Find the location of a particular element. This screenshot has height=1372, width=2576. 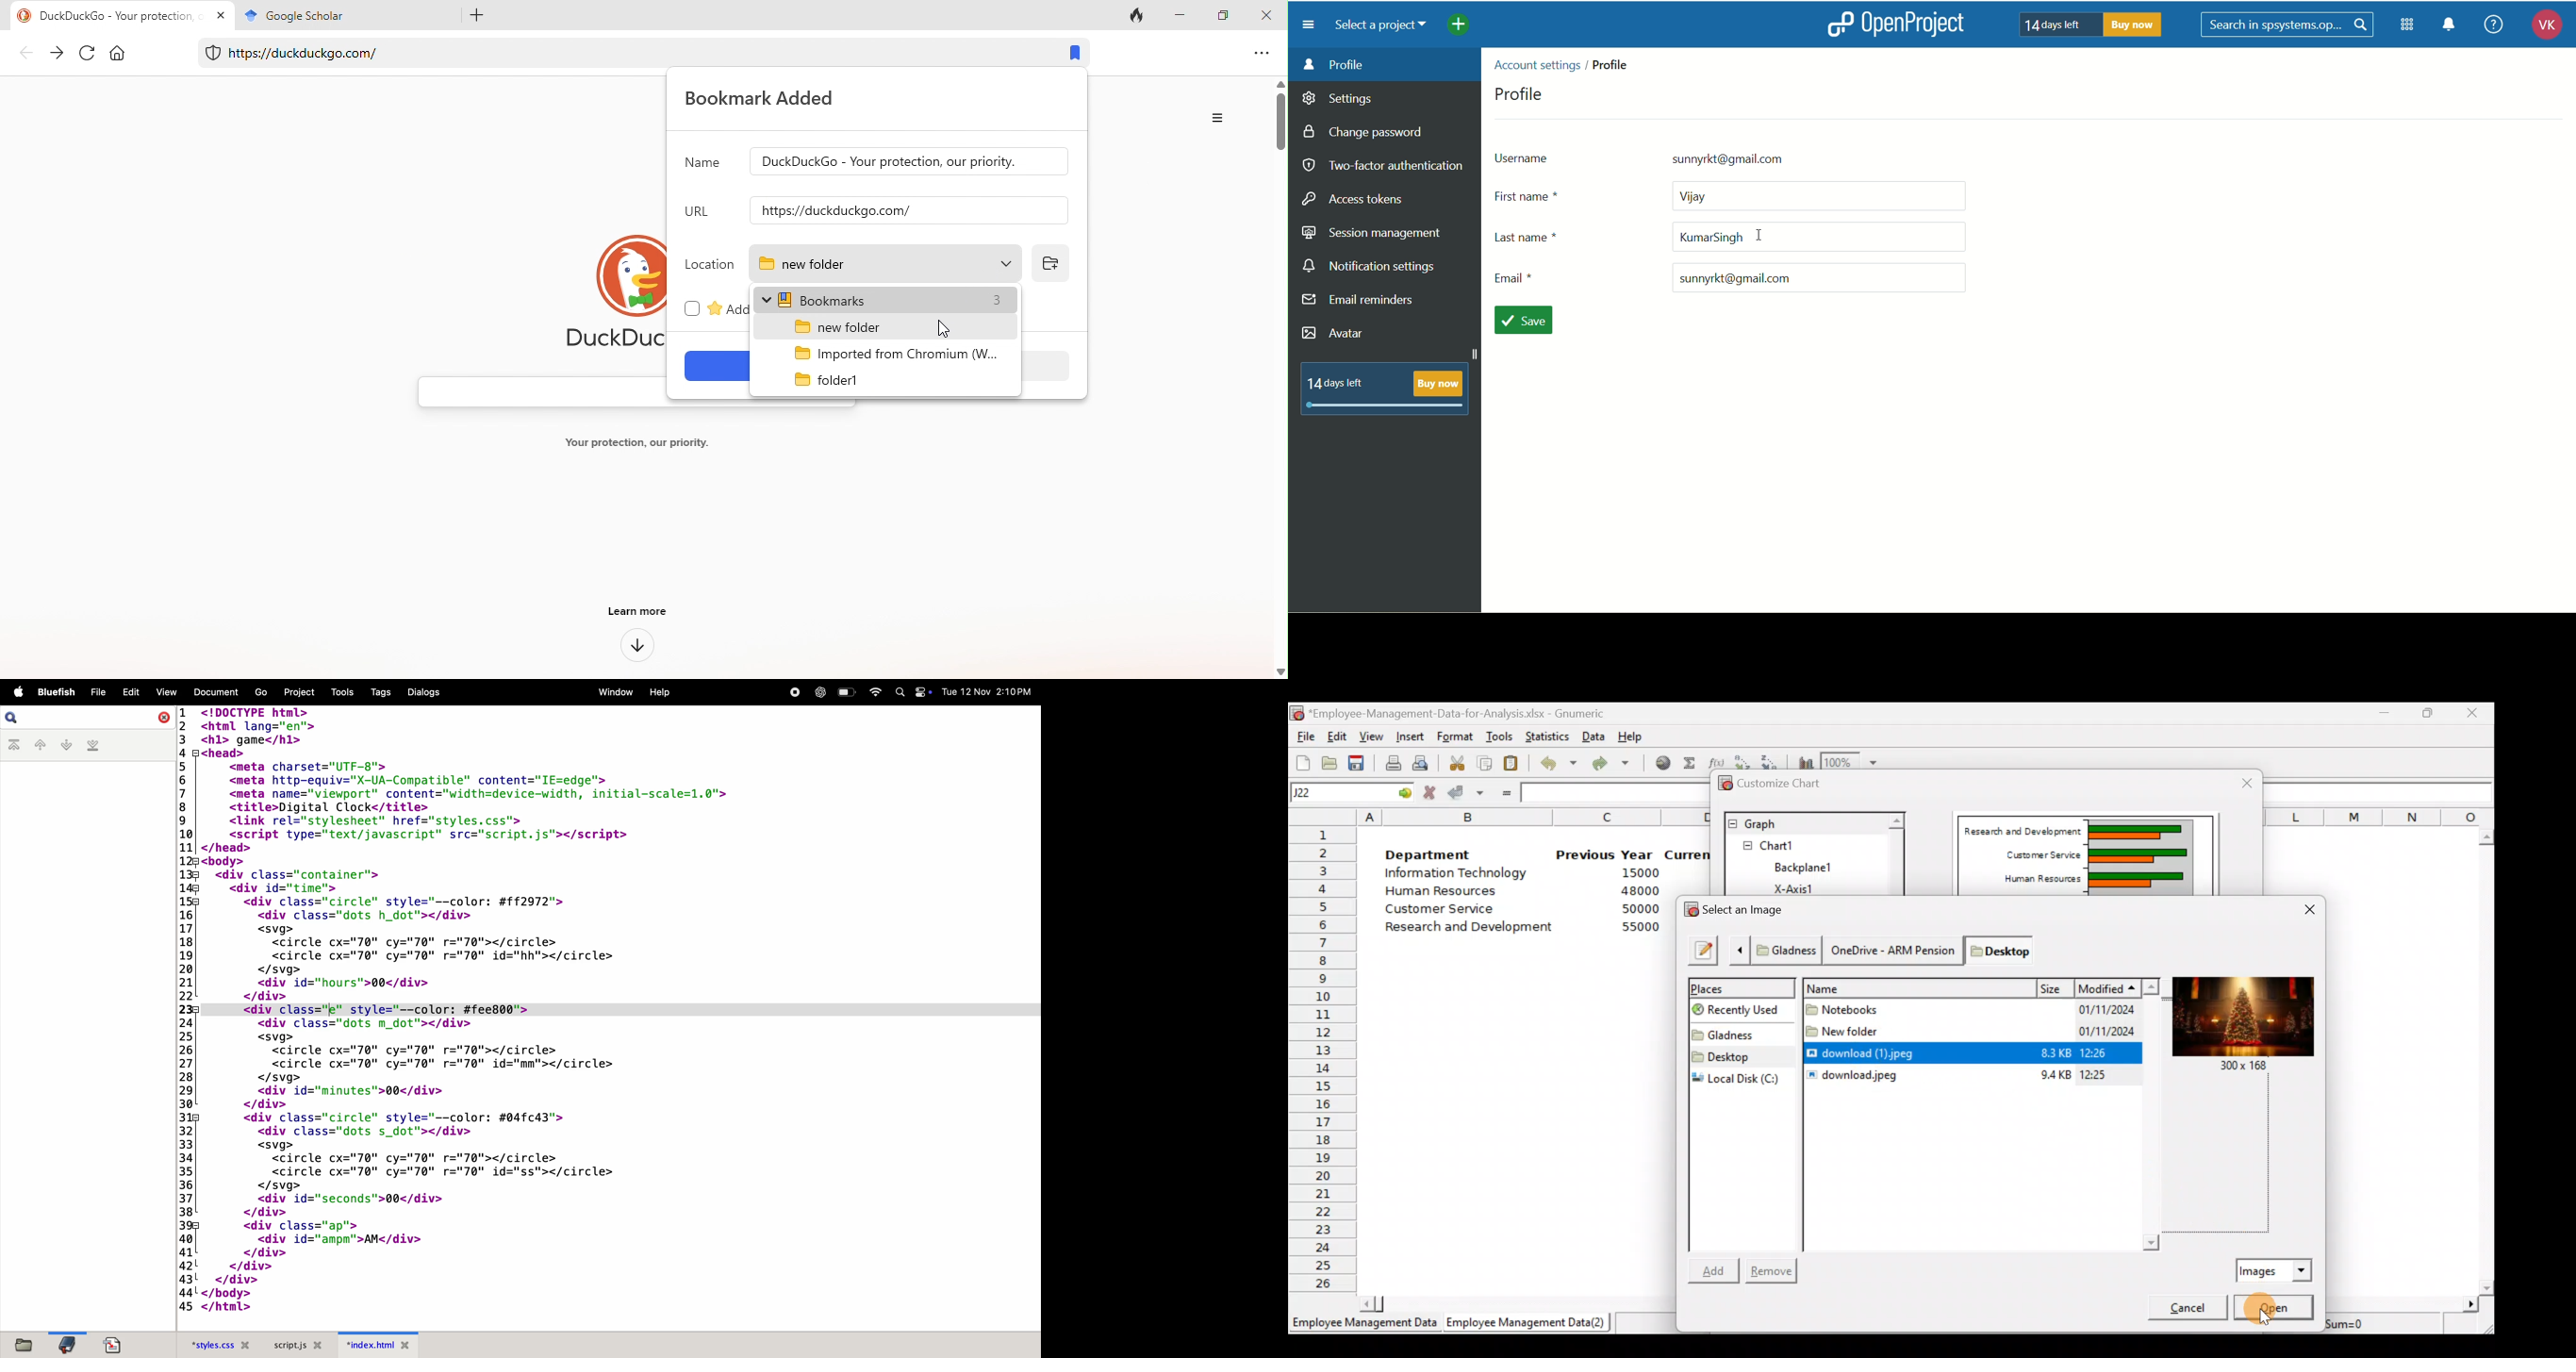

session management is located at coordinates (1372, 234).